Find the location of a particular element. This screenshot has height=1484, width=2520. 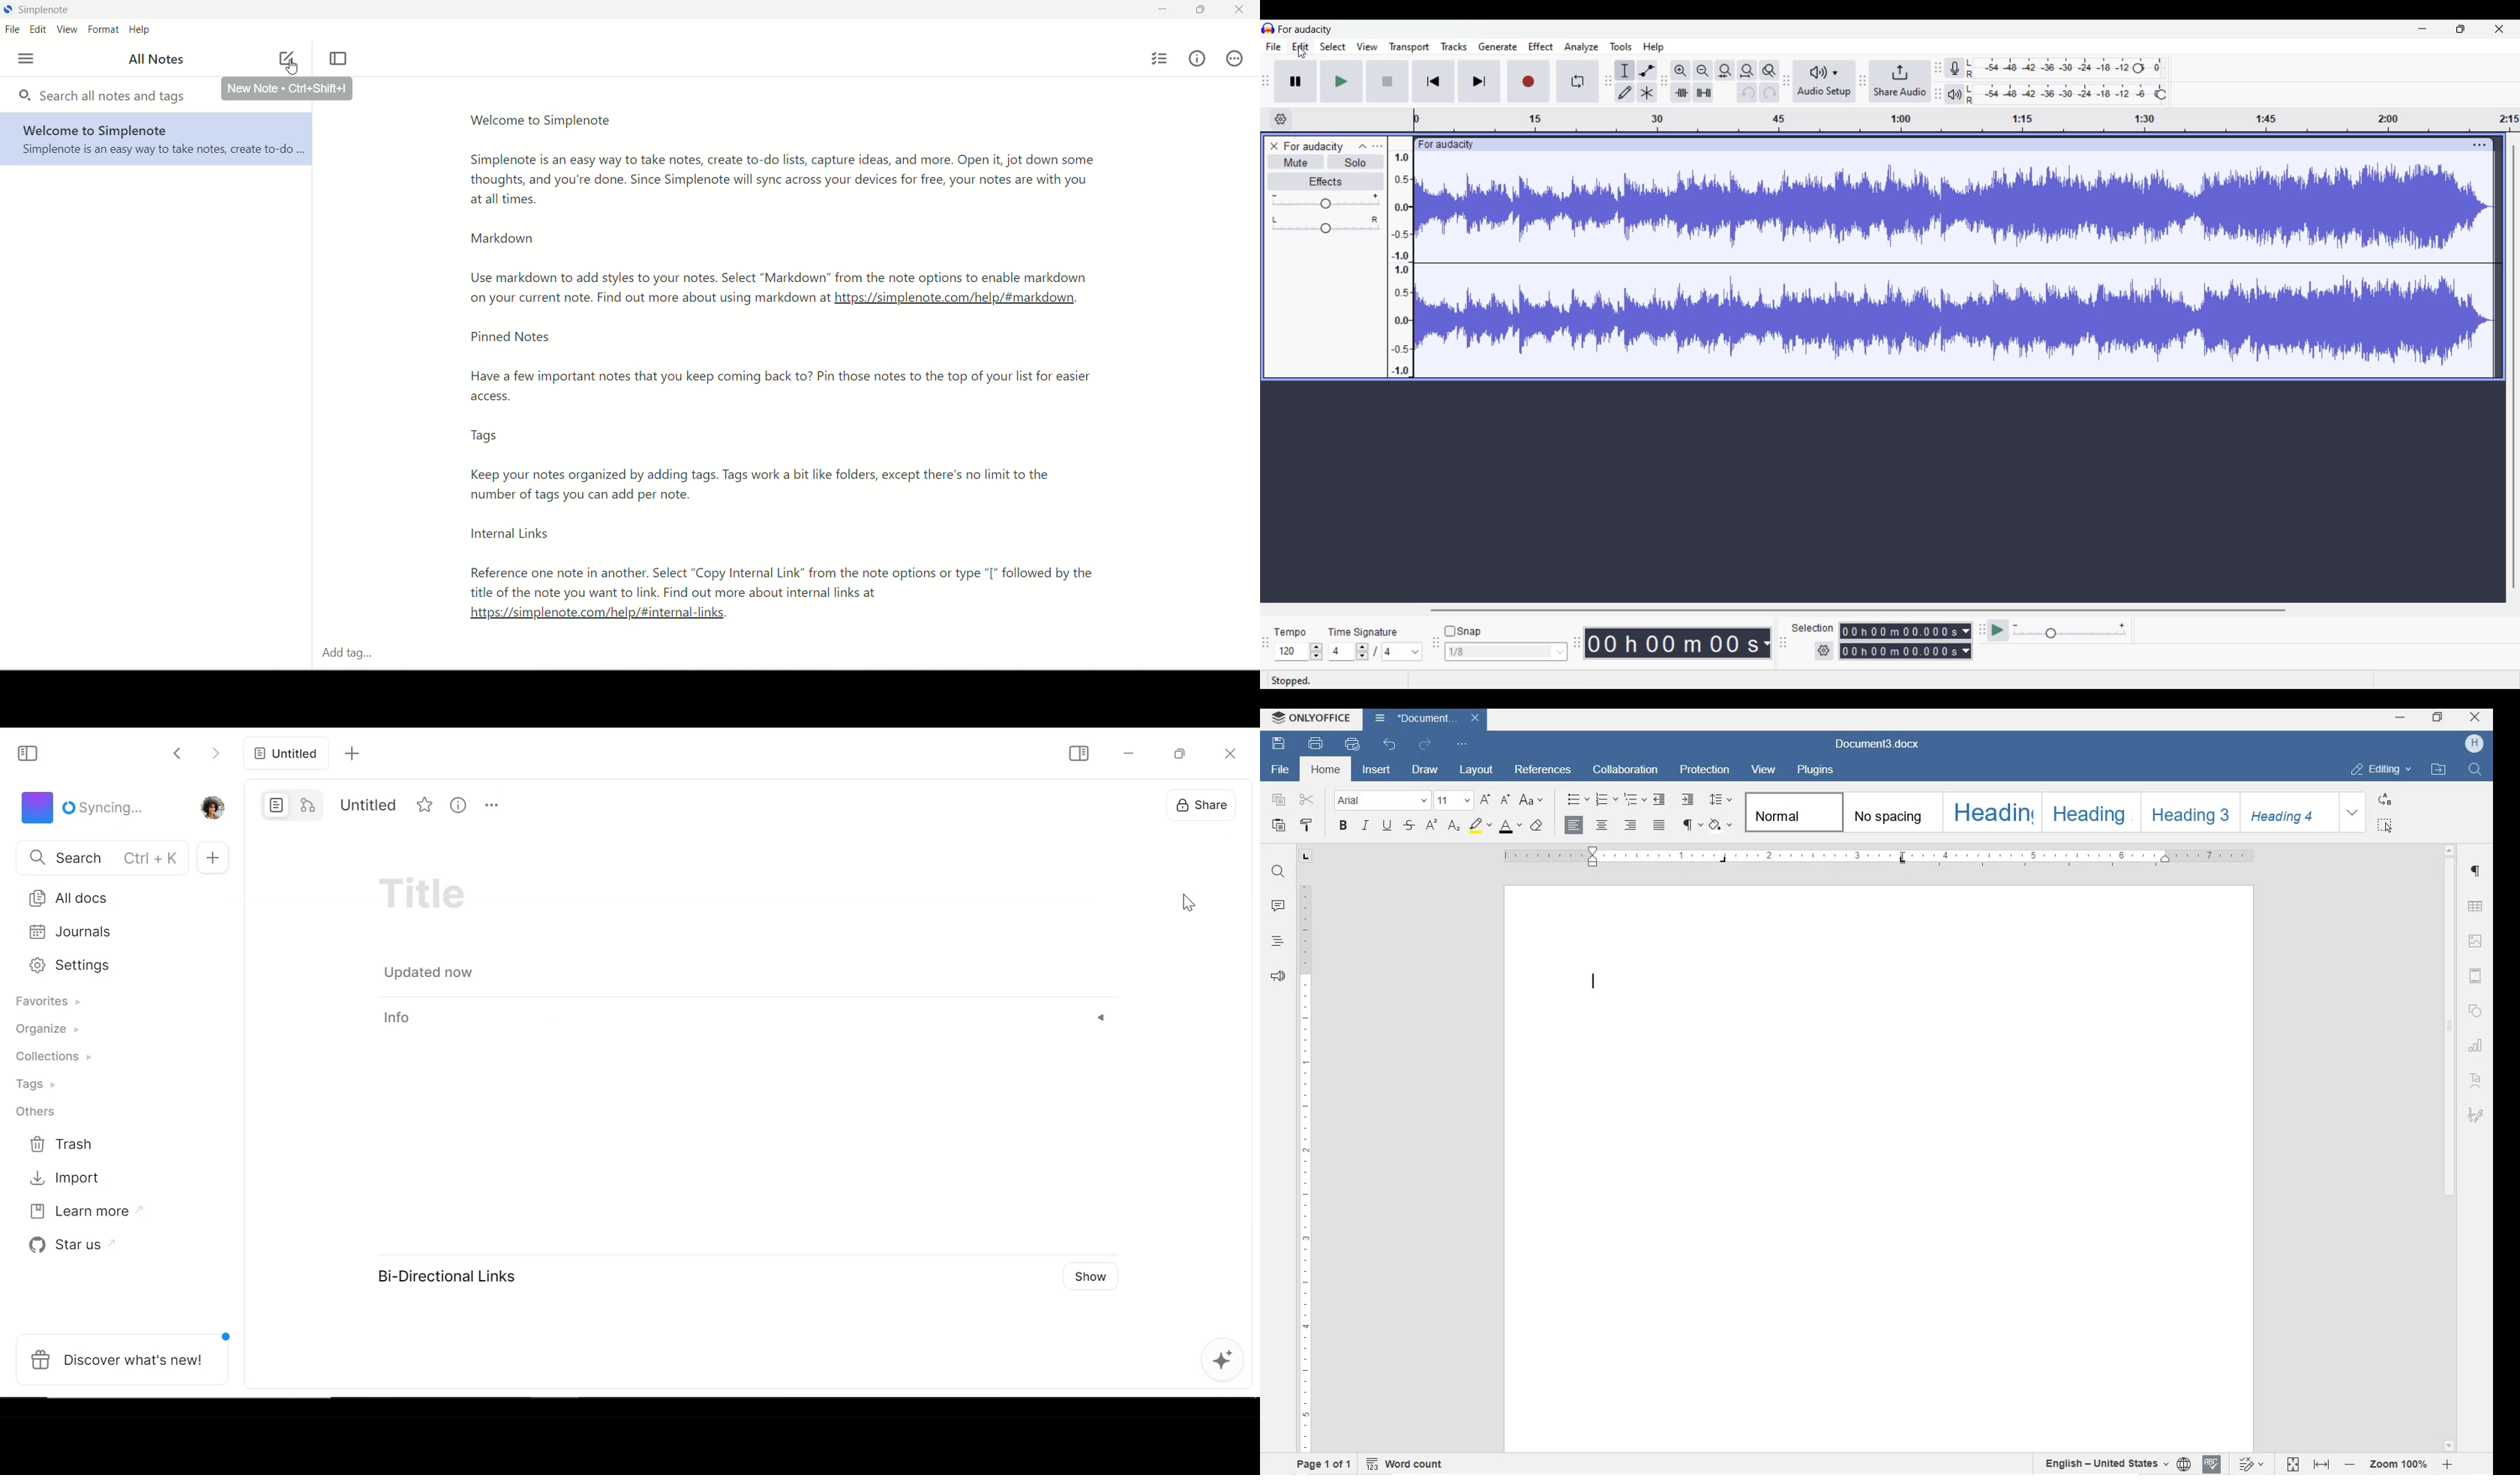

Minimize is located at coordinates (2423, 29).